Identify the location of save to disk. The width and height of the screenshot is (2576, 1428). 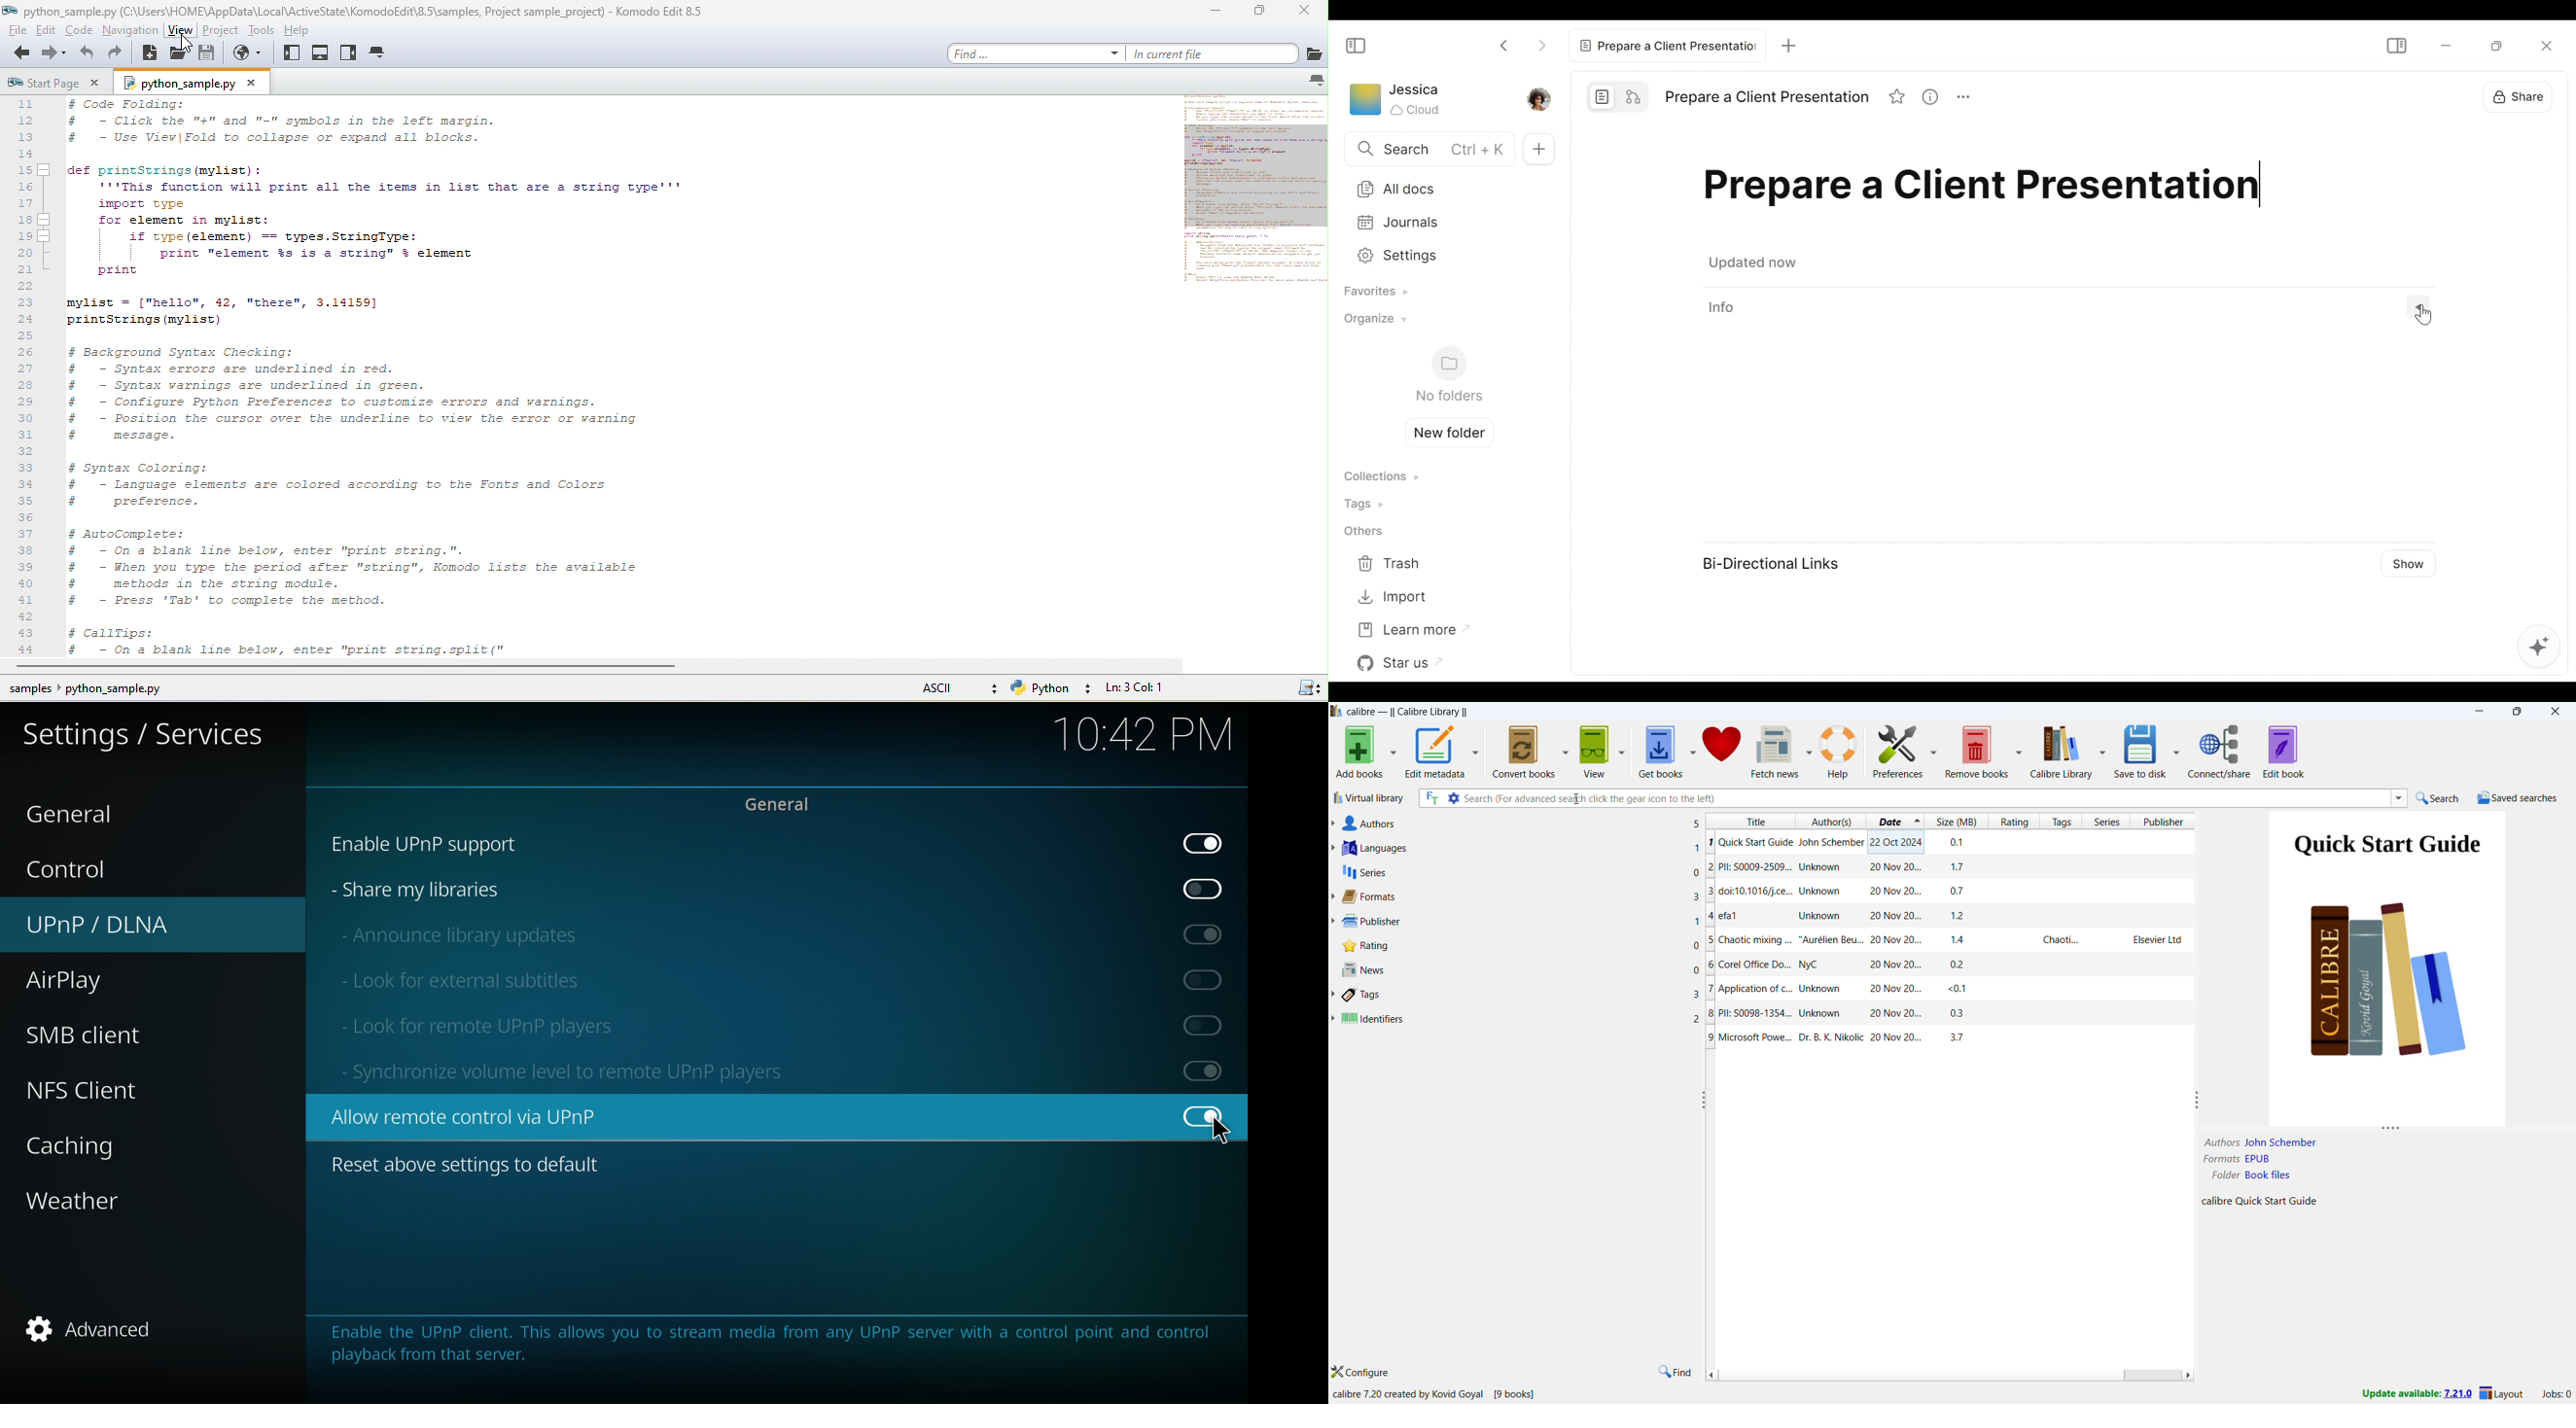
(2139, 751).